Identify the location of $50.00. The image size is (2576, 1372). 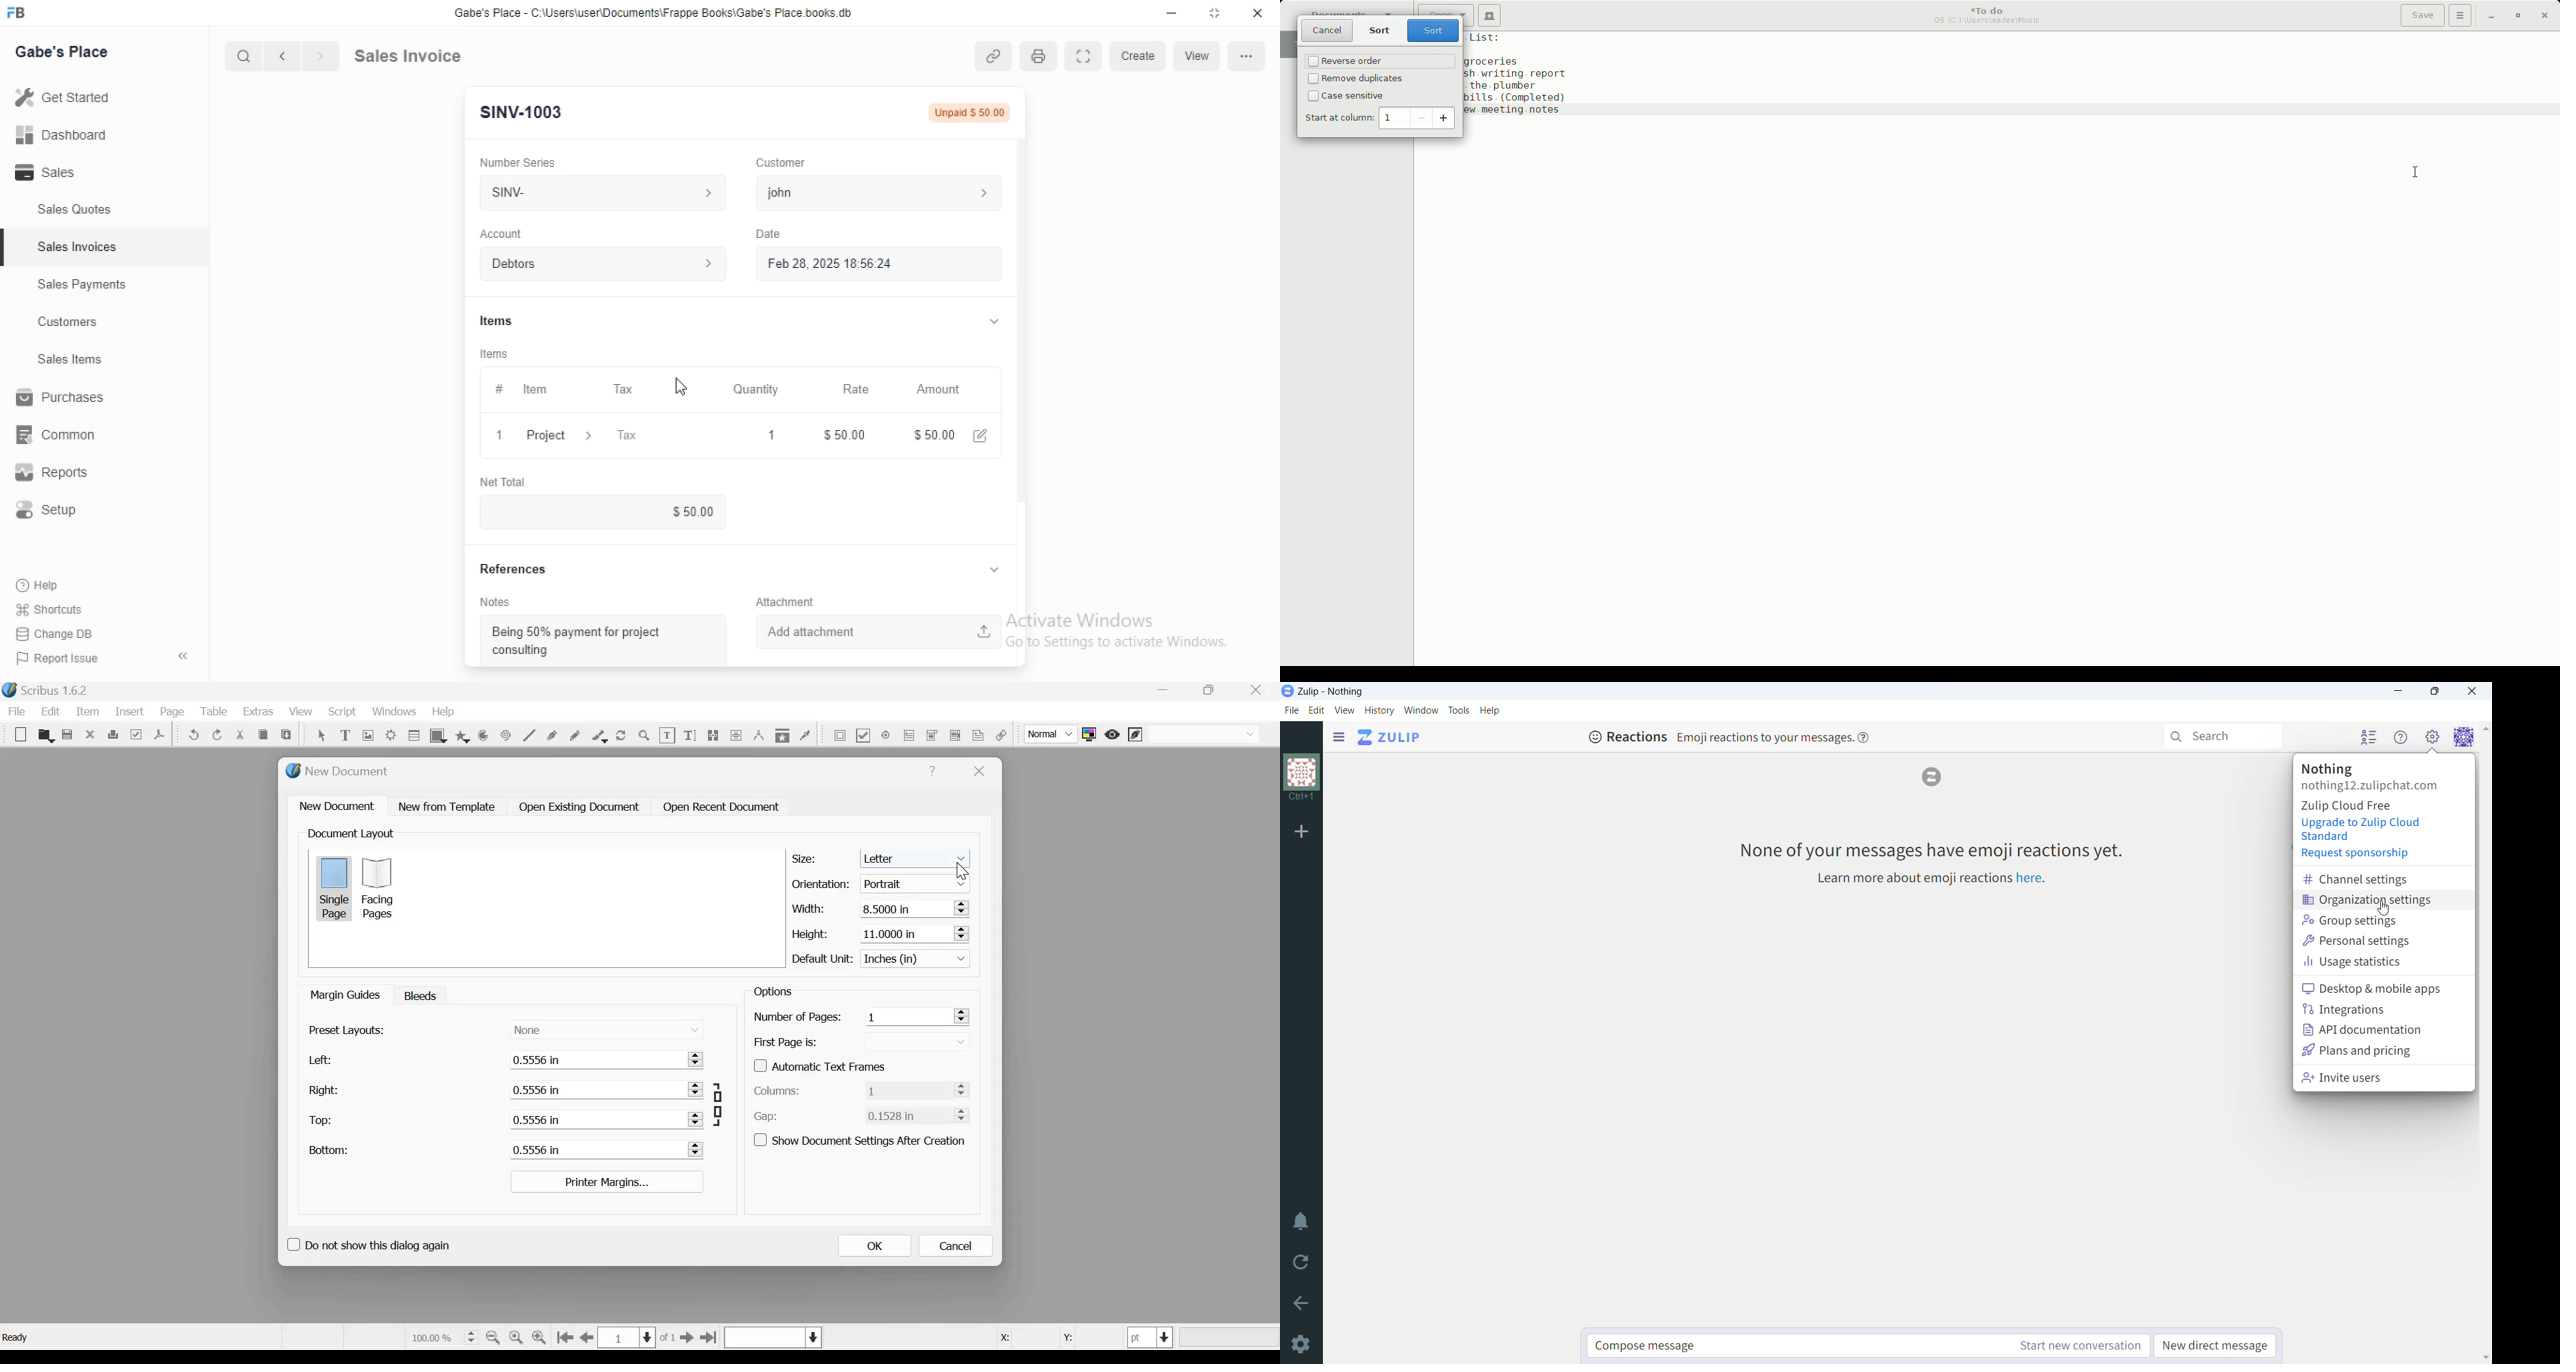
(842, 434).